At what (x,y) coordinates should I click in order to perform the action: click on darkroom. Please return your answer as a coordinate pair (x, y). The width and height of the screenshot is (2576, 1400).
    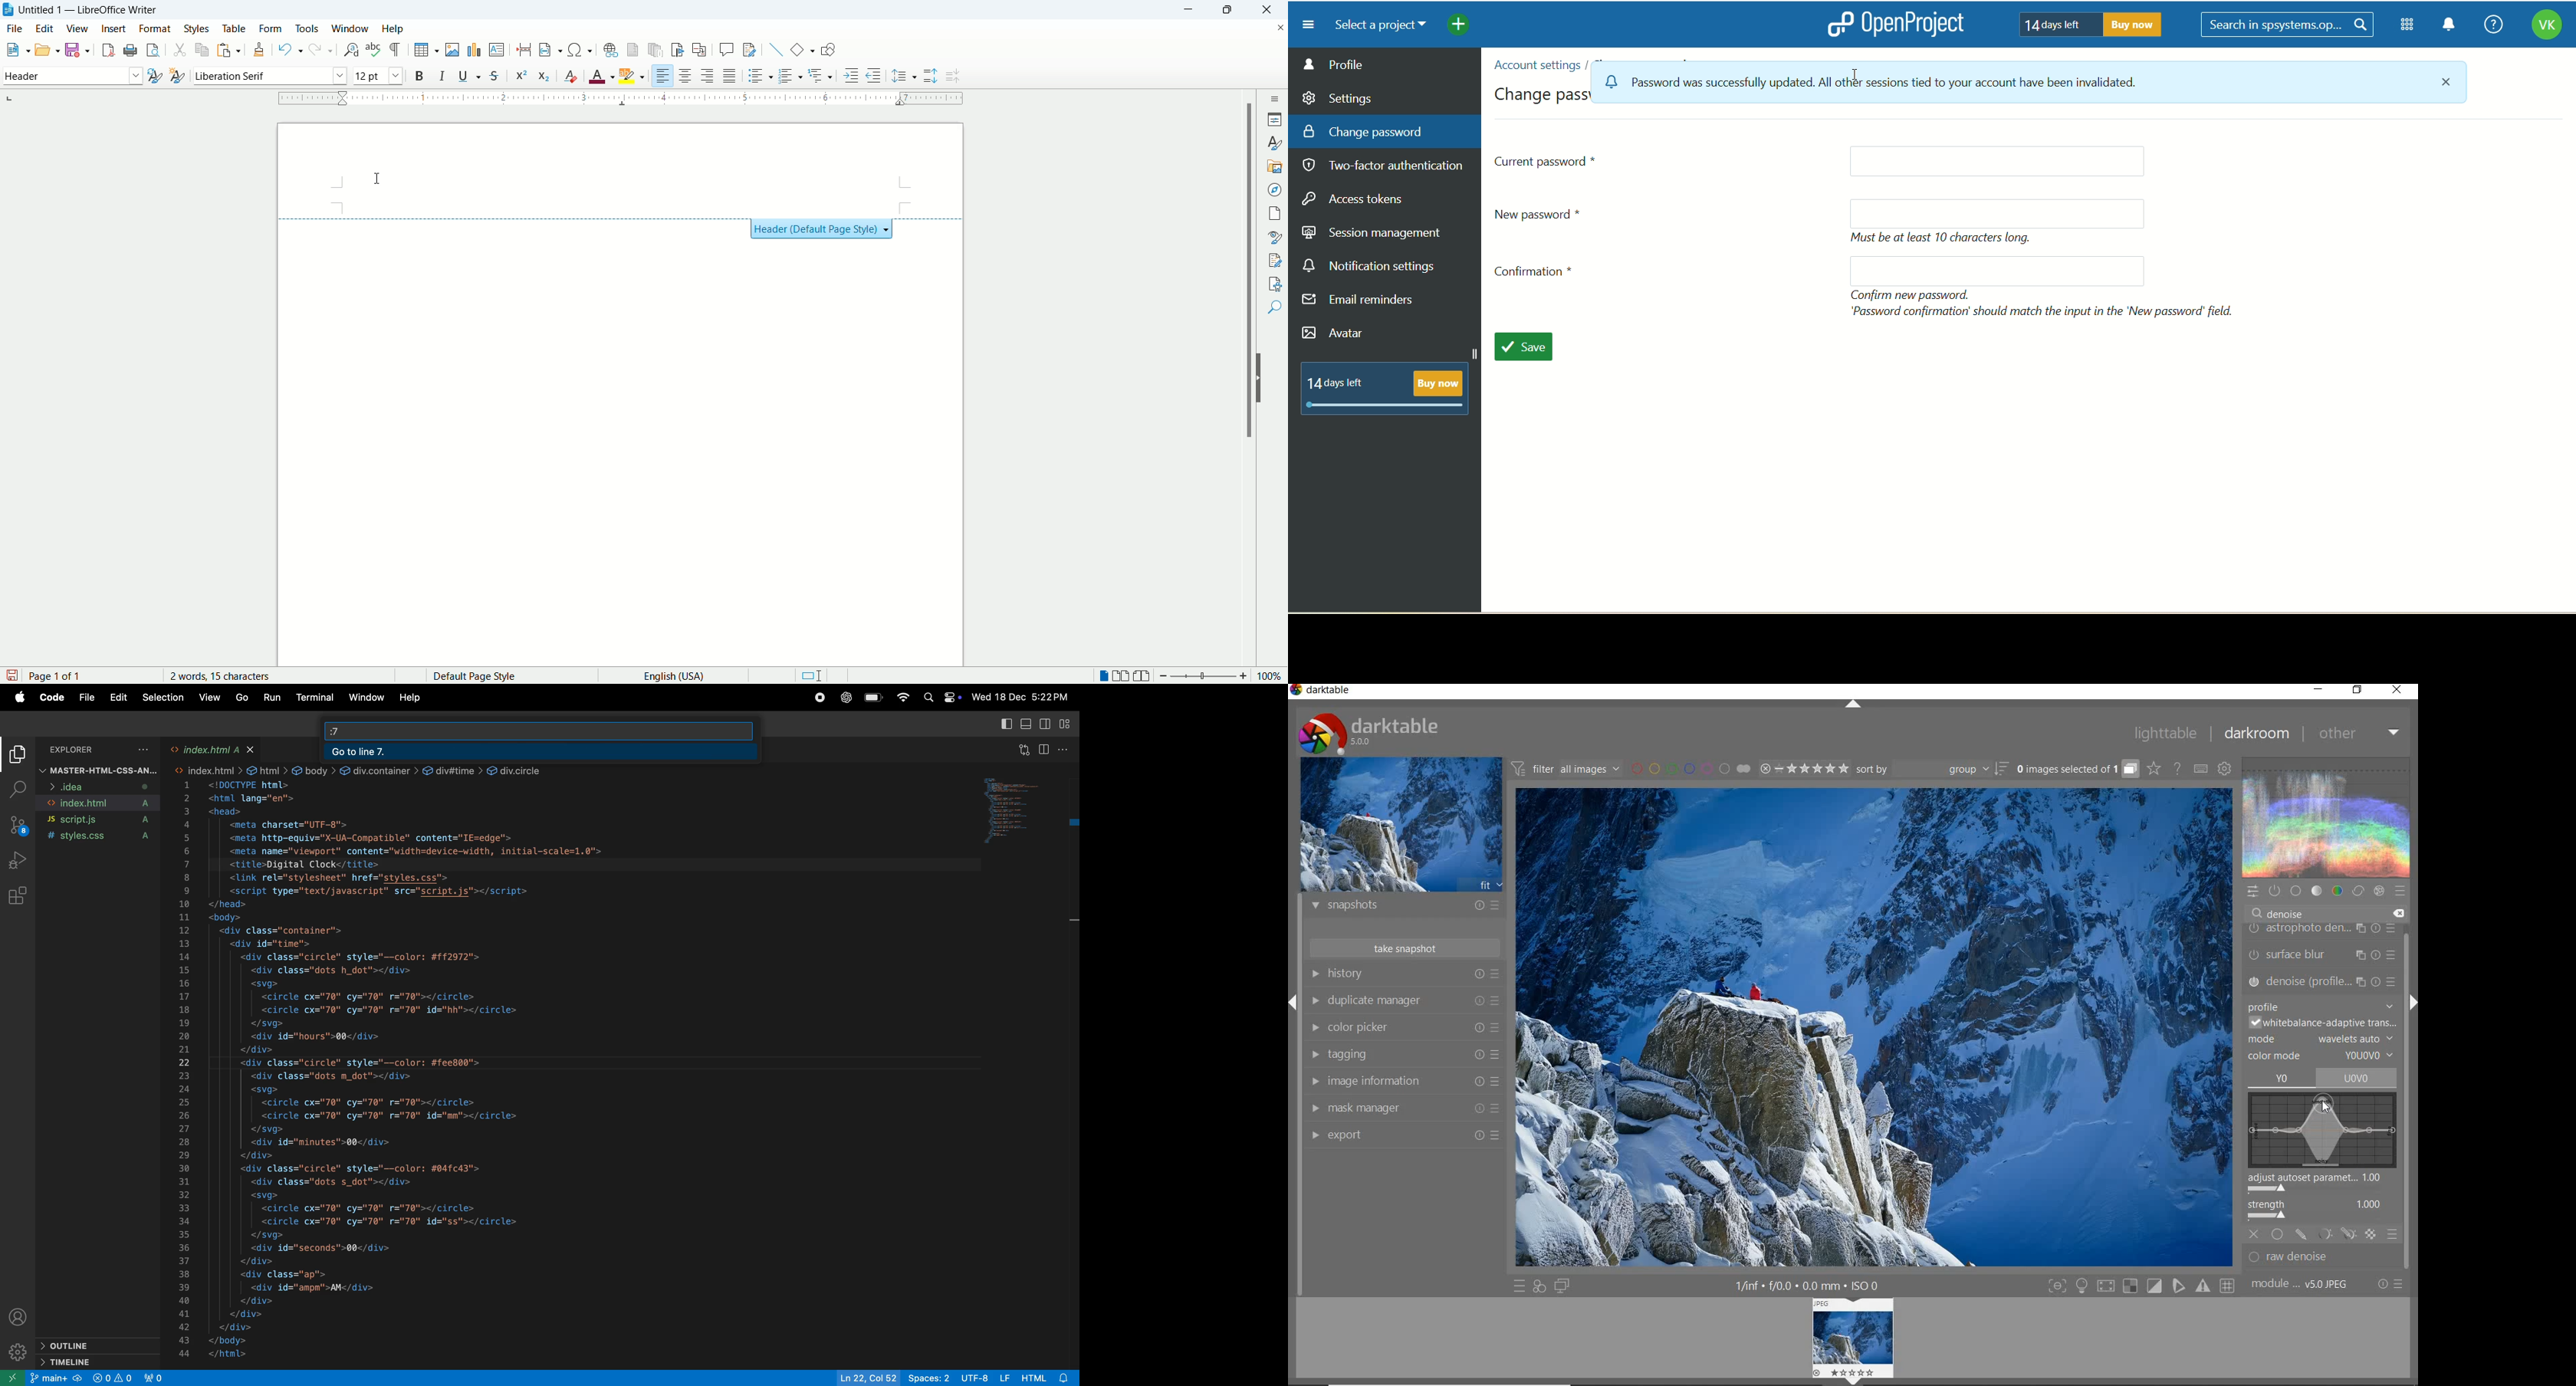
    Looking at the image, I should click on (2256, 734).